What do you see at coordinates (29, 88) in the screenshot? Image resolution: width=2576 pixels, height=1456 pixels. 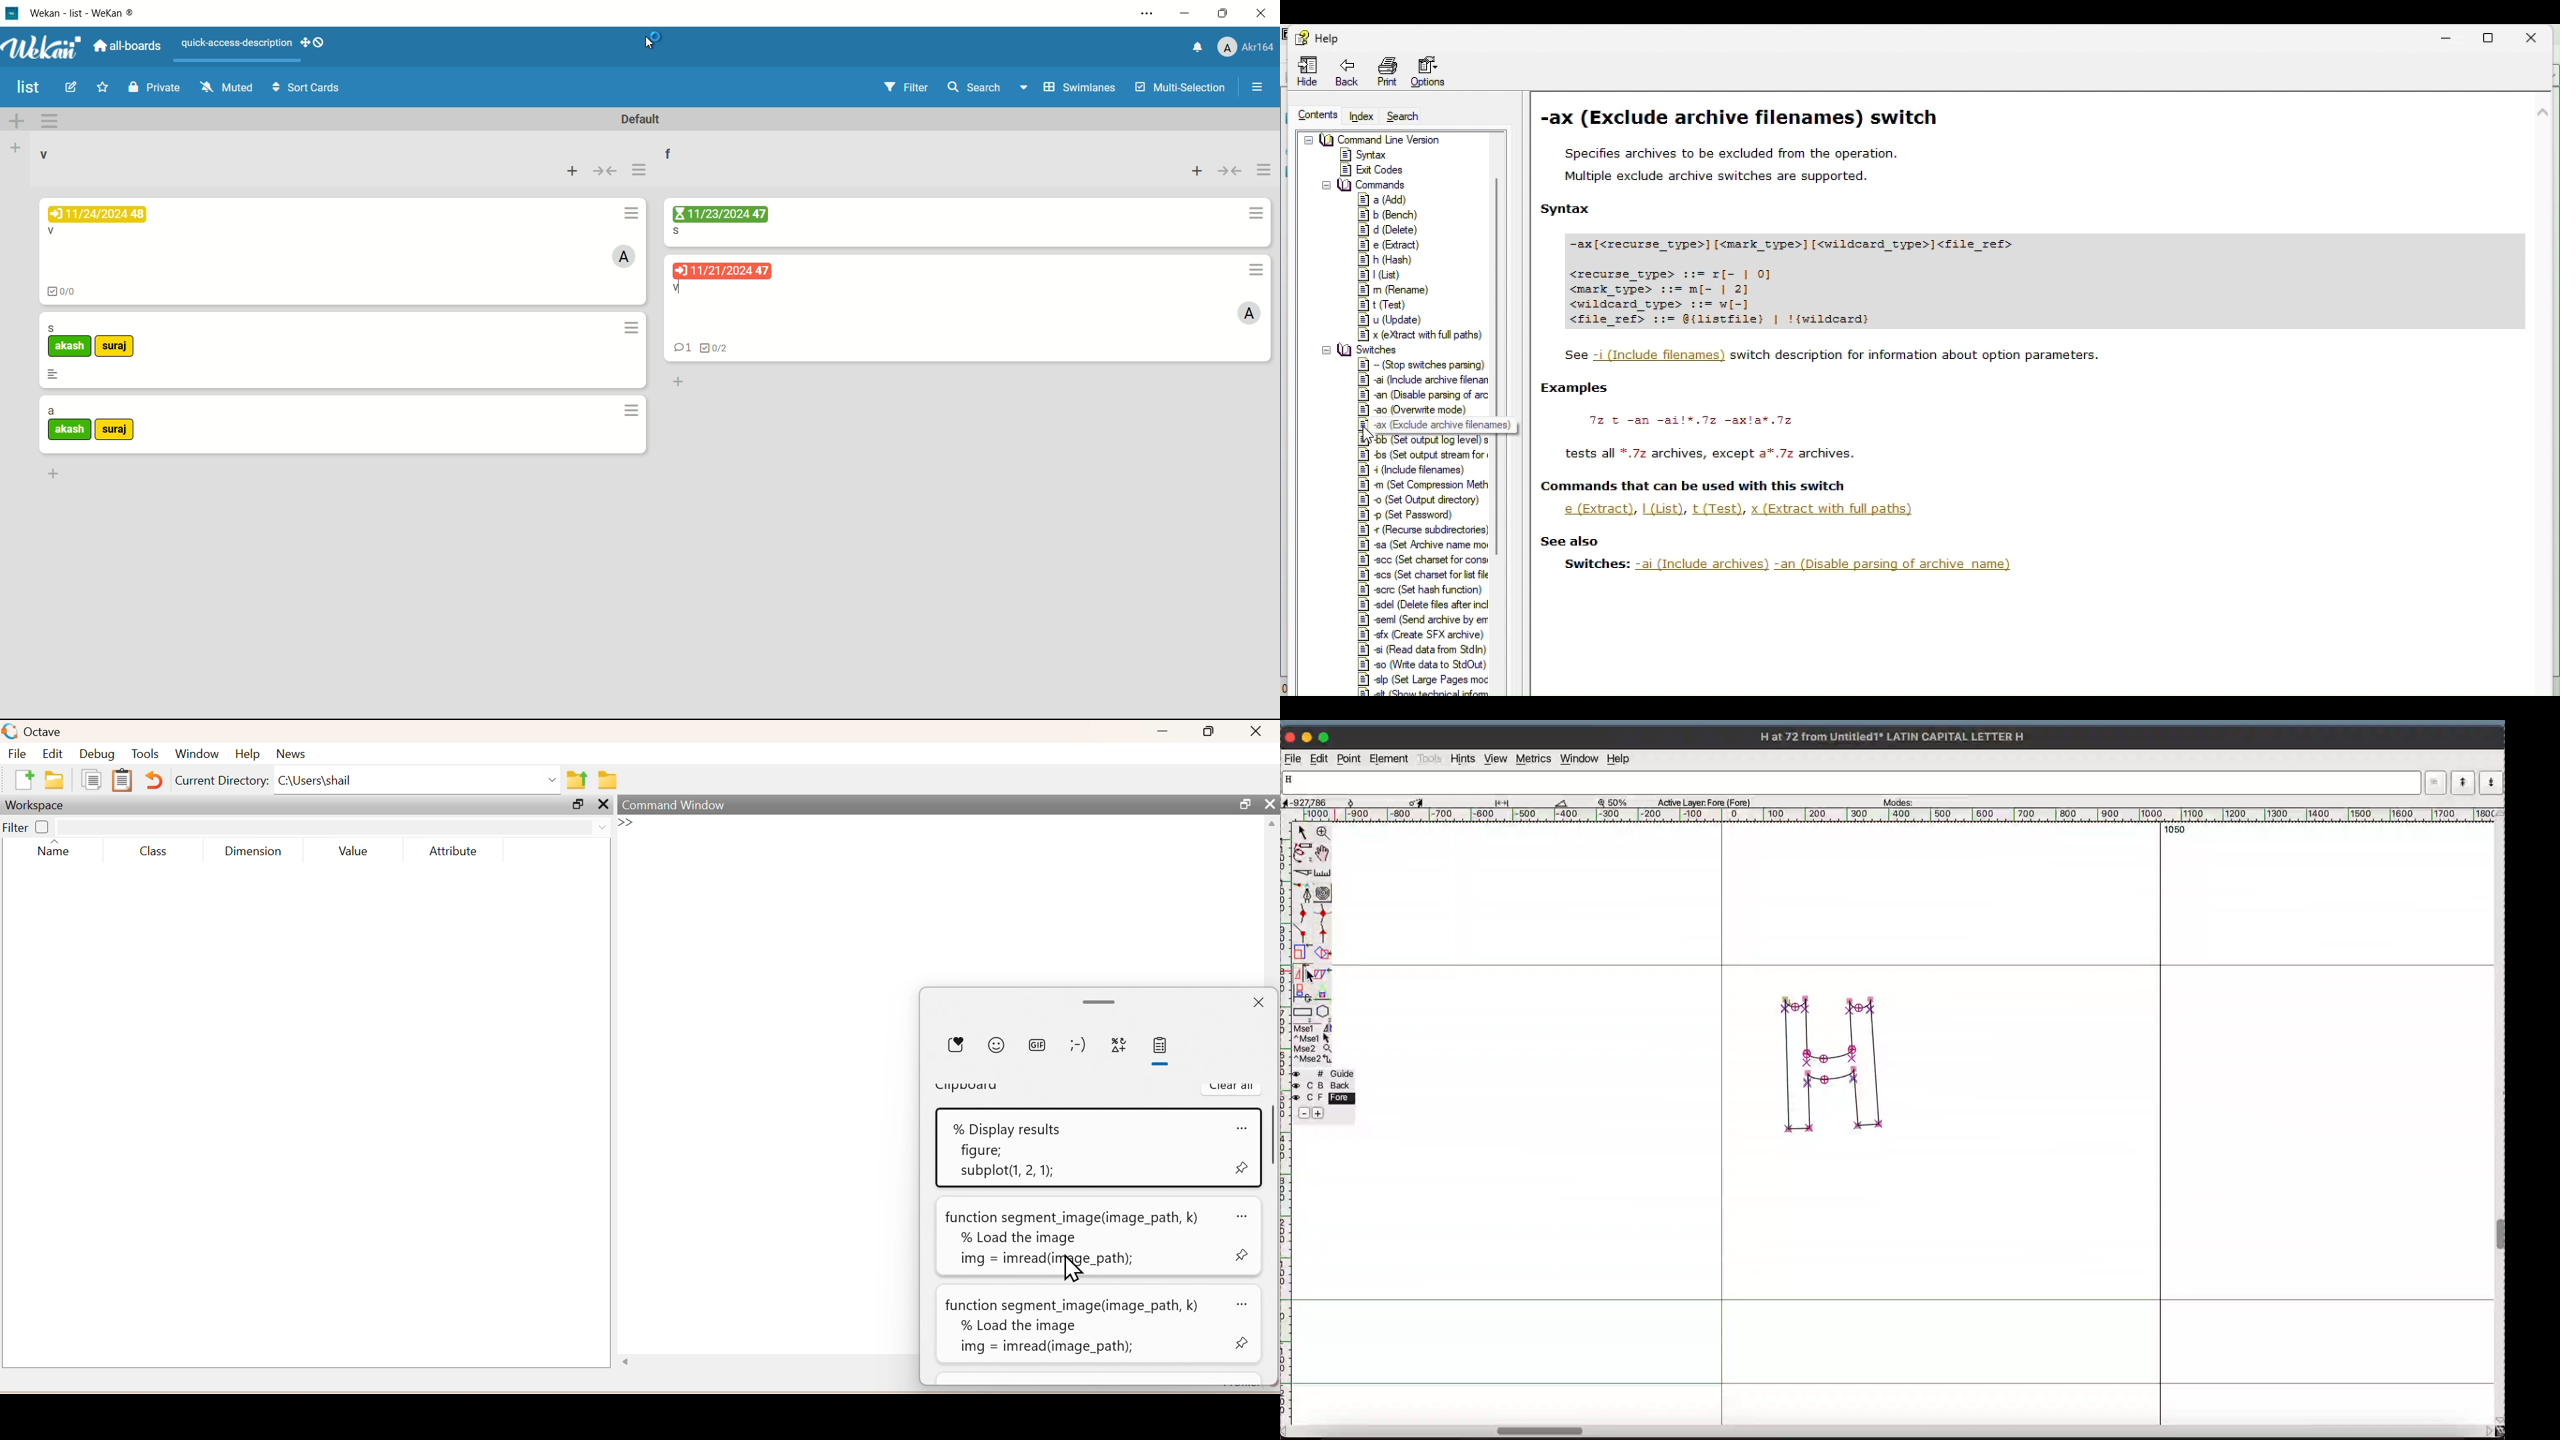 I see `board name` at bounding box center [29, 88].